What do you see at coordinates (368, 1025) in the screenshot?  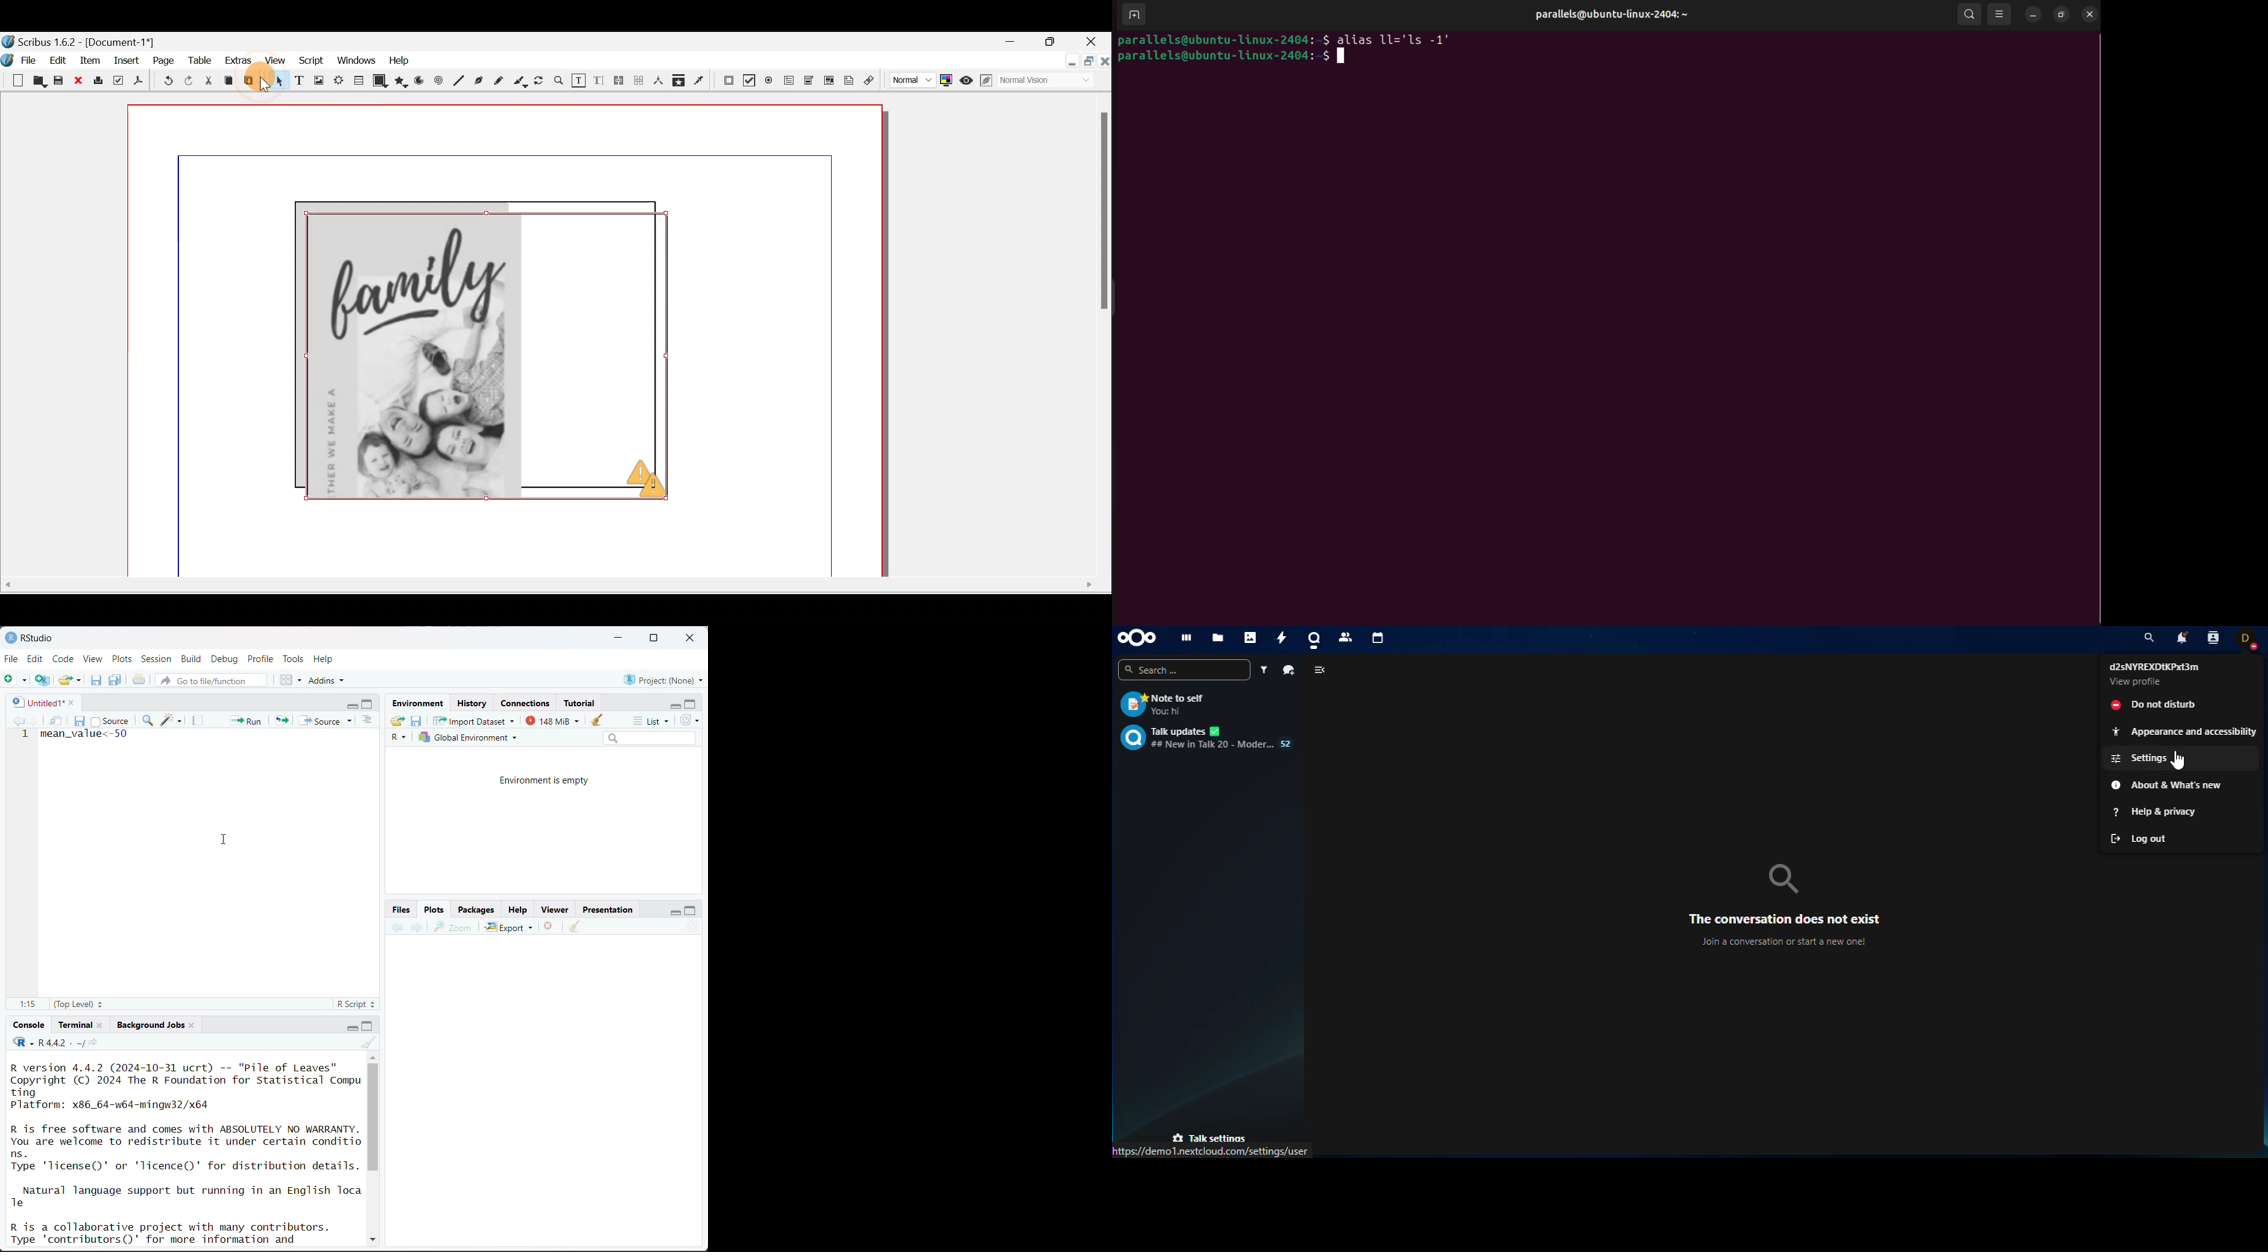 I see `maximize` at bounding box center [368, 1025].